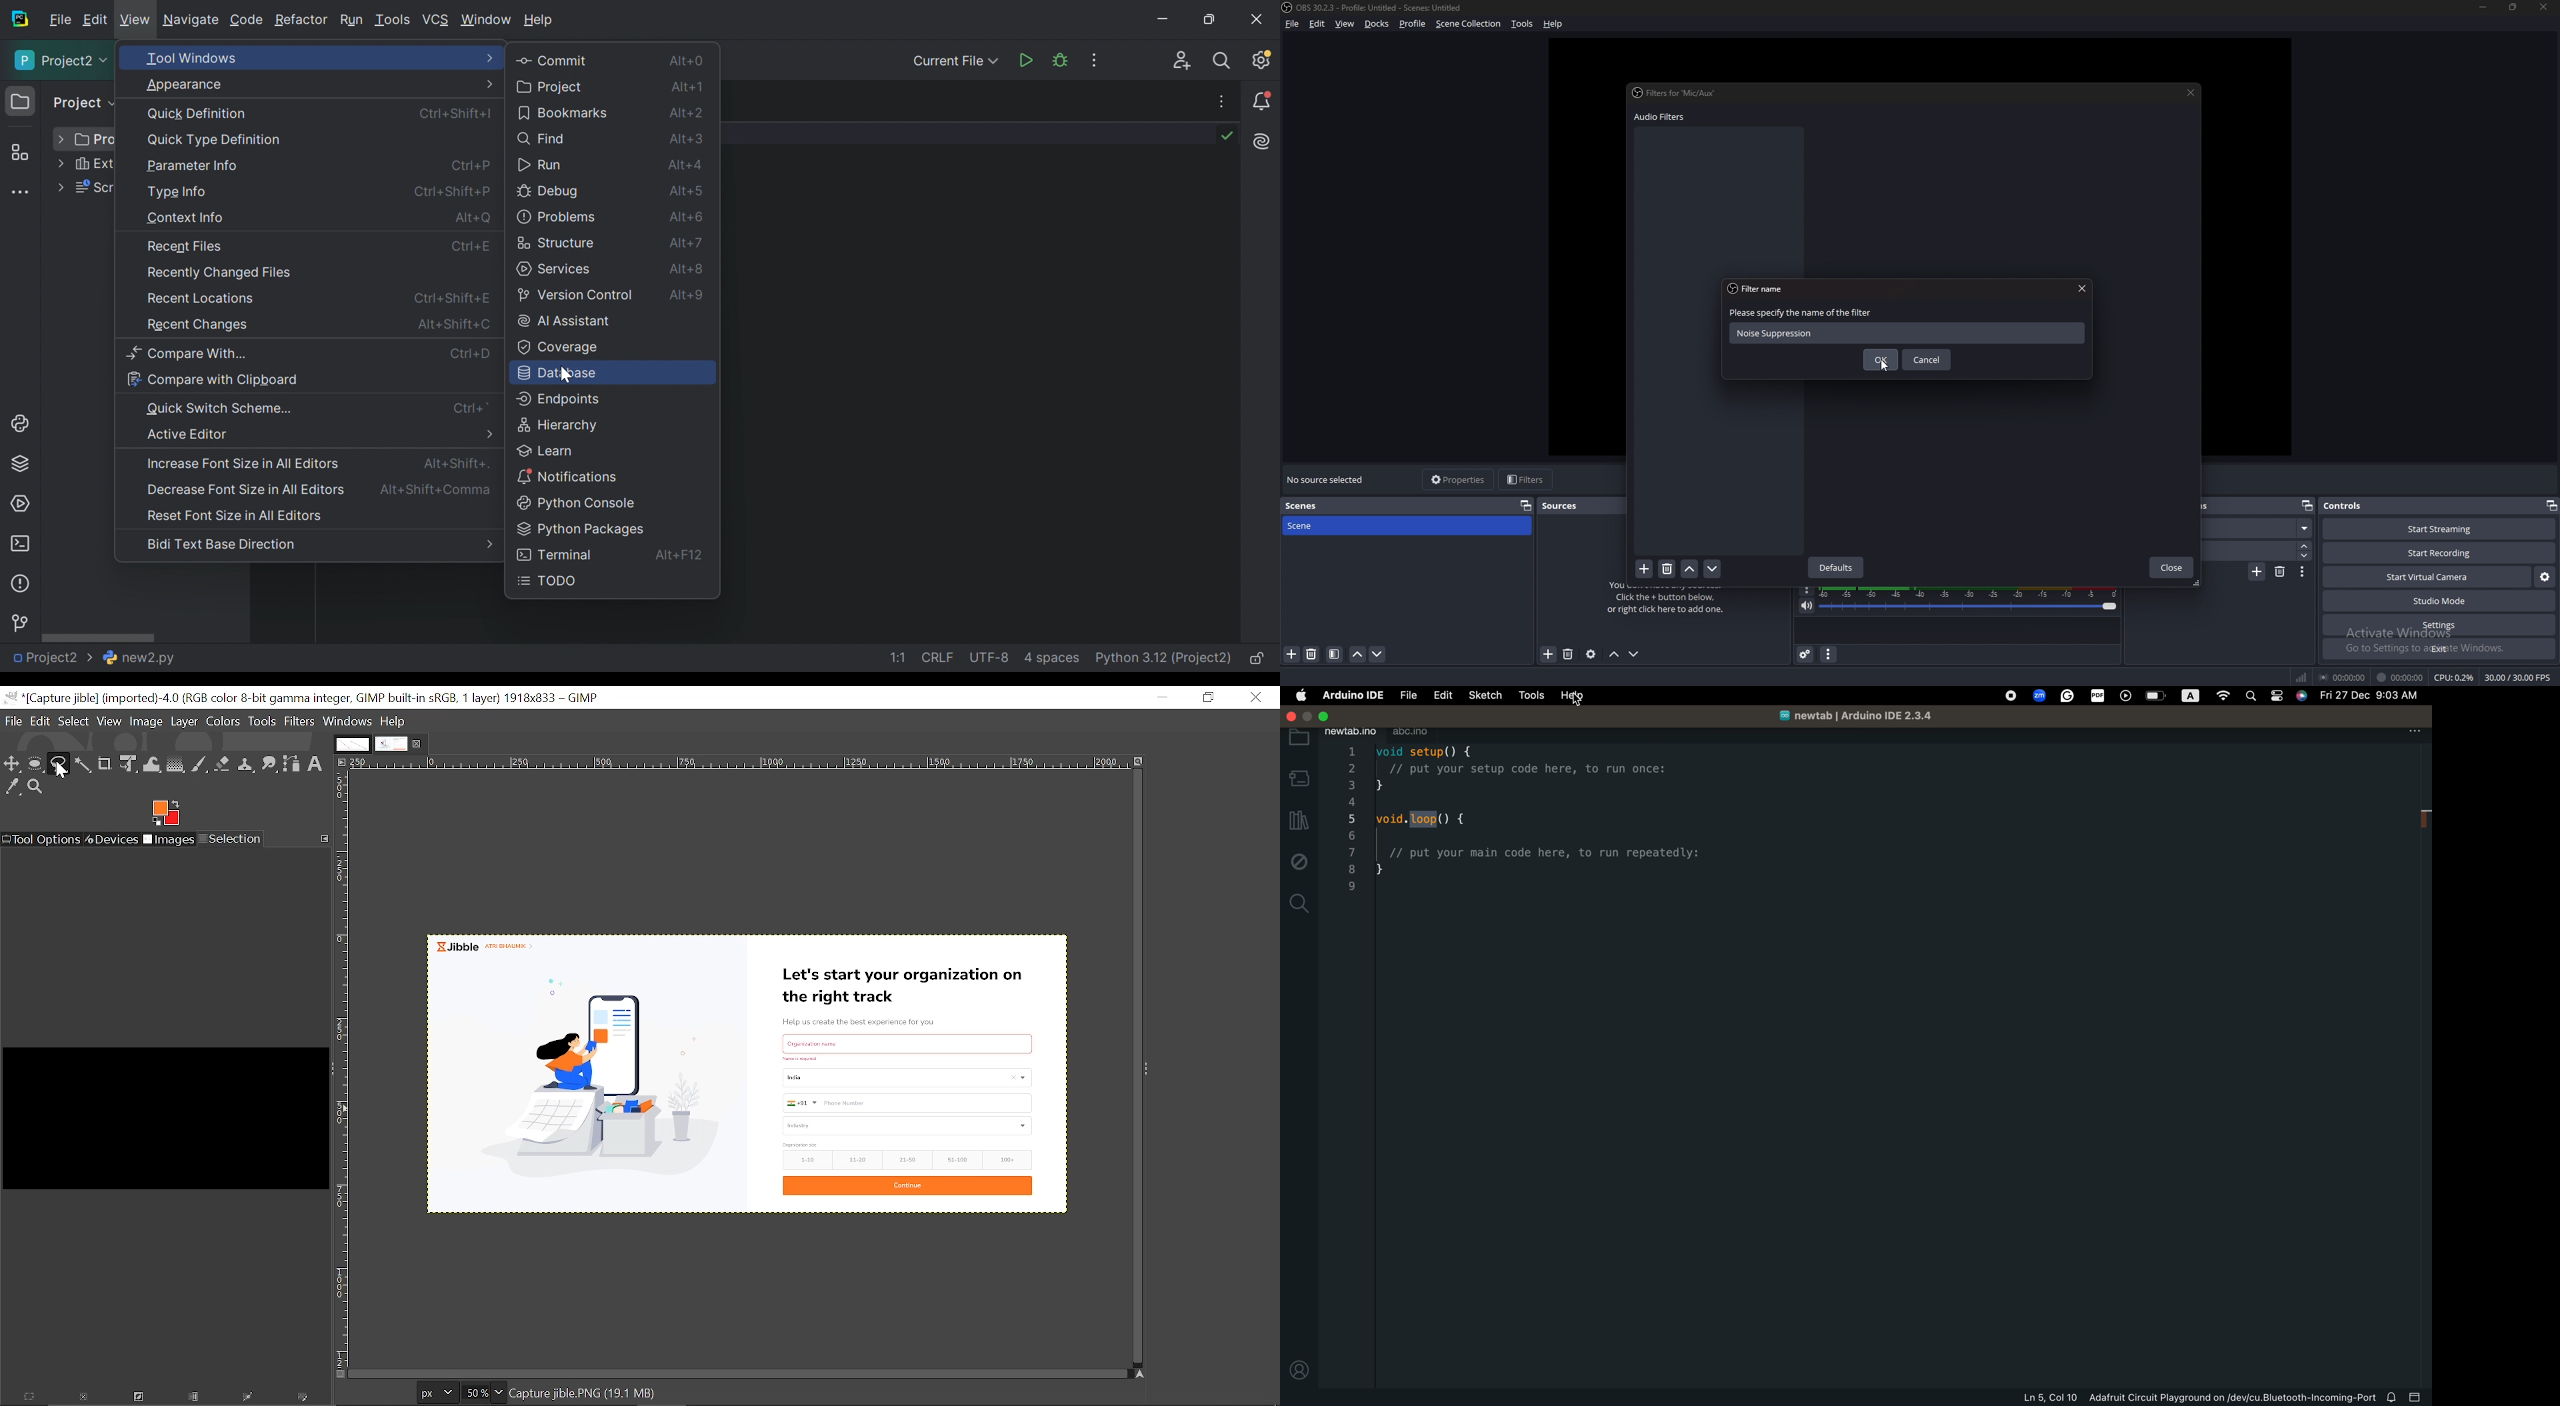 The image size is (2576, 1428). What do you see at coordinates (2249, 552) in the screenshot?
I see `duration` at bounding box center [2249, 552].